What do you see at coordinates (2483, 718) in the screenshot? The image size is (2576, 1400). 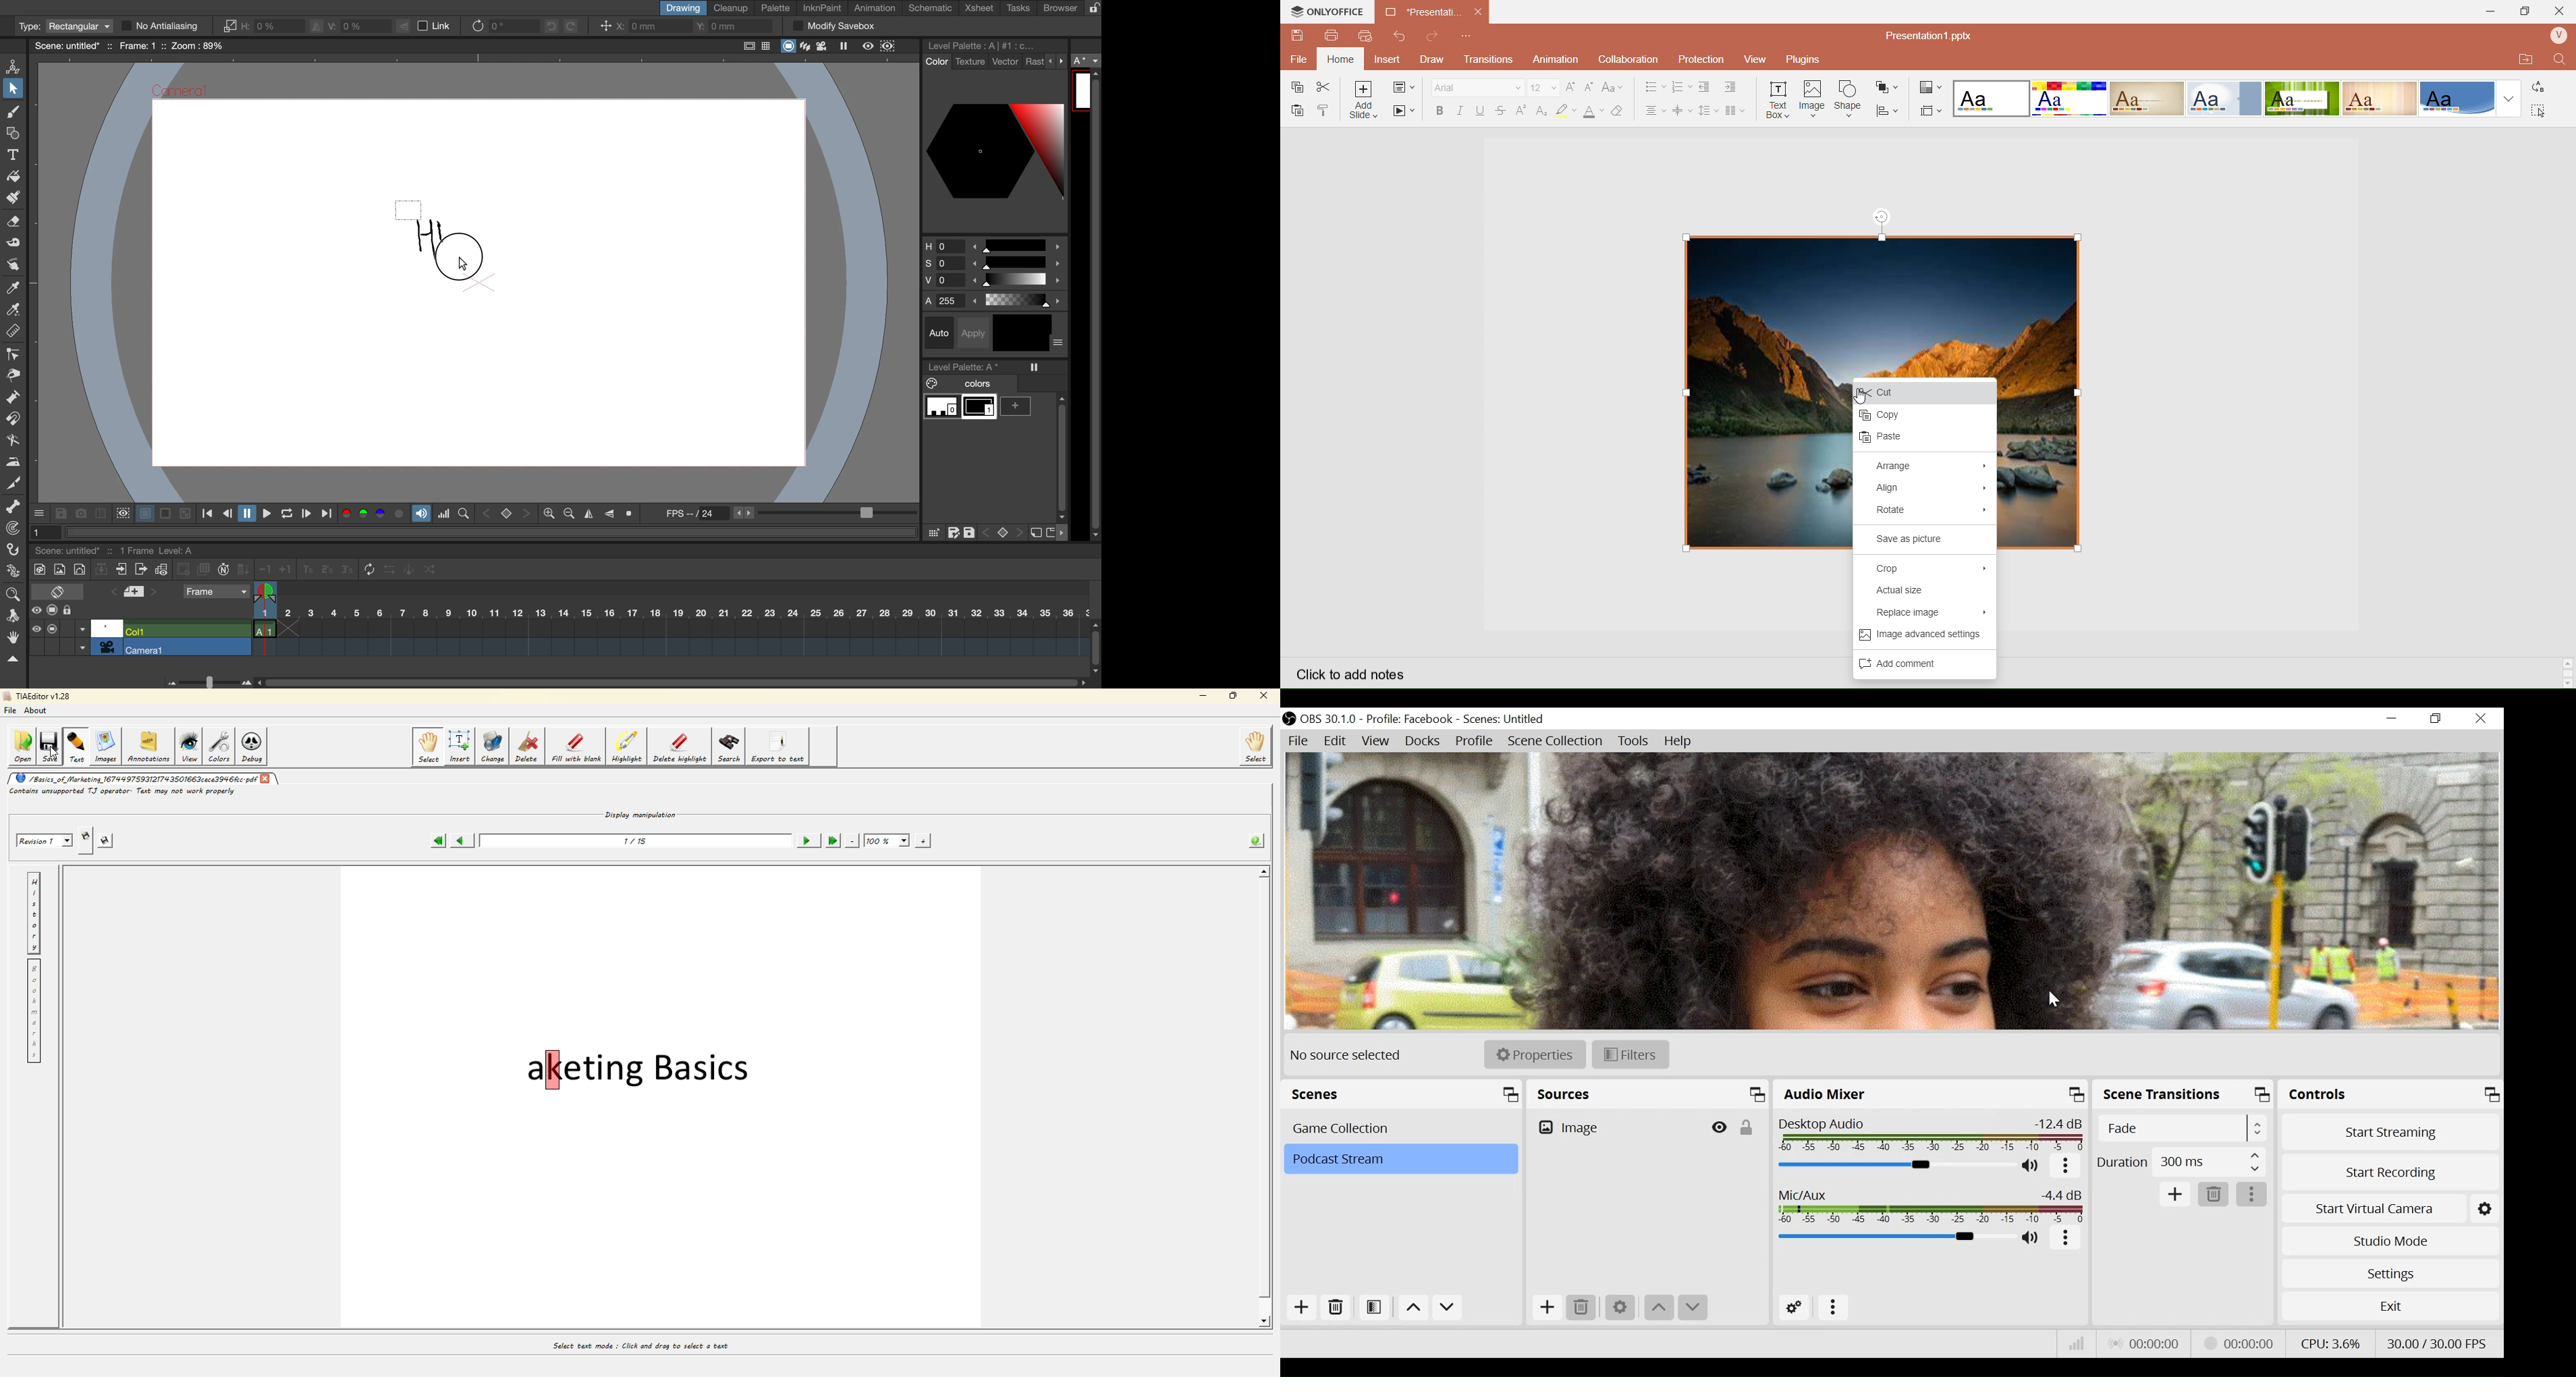 I see `Close` at bounding box center [2483, 718].